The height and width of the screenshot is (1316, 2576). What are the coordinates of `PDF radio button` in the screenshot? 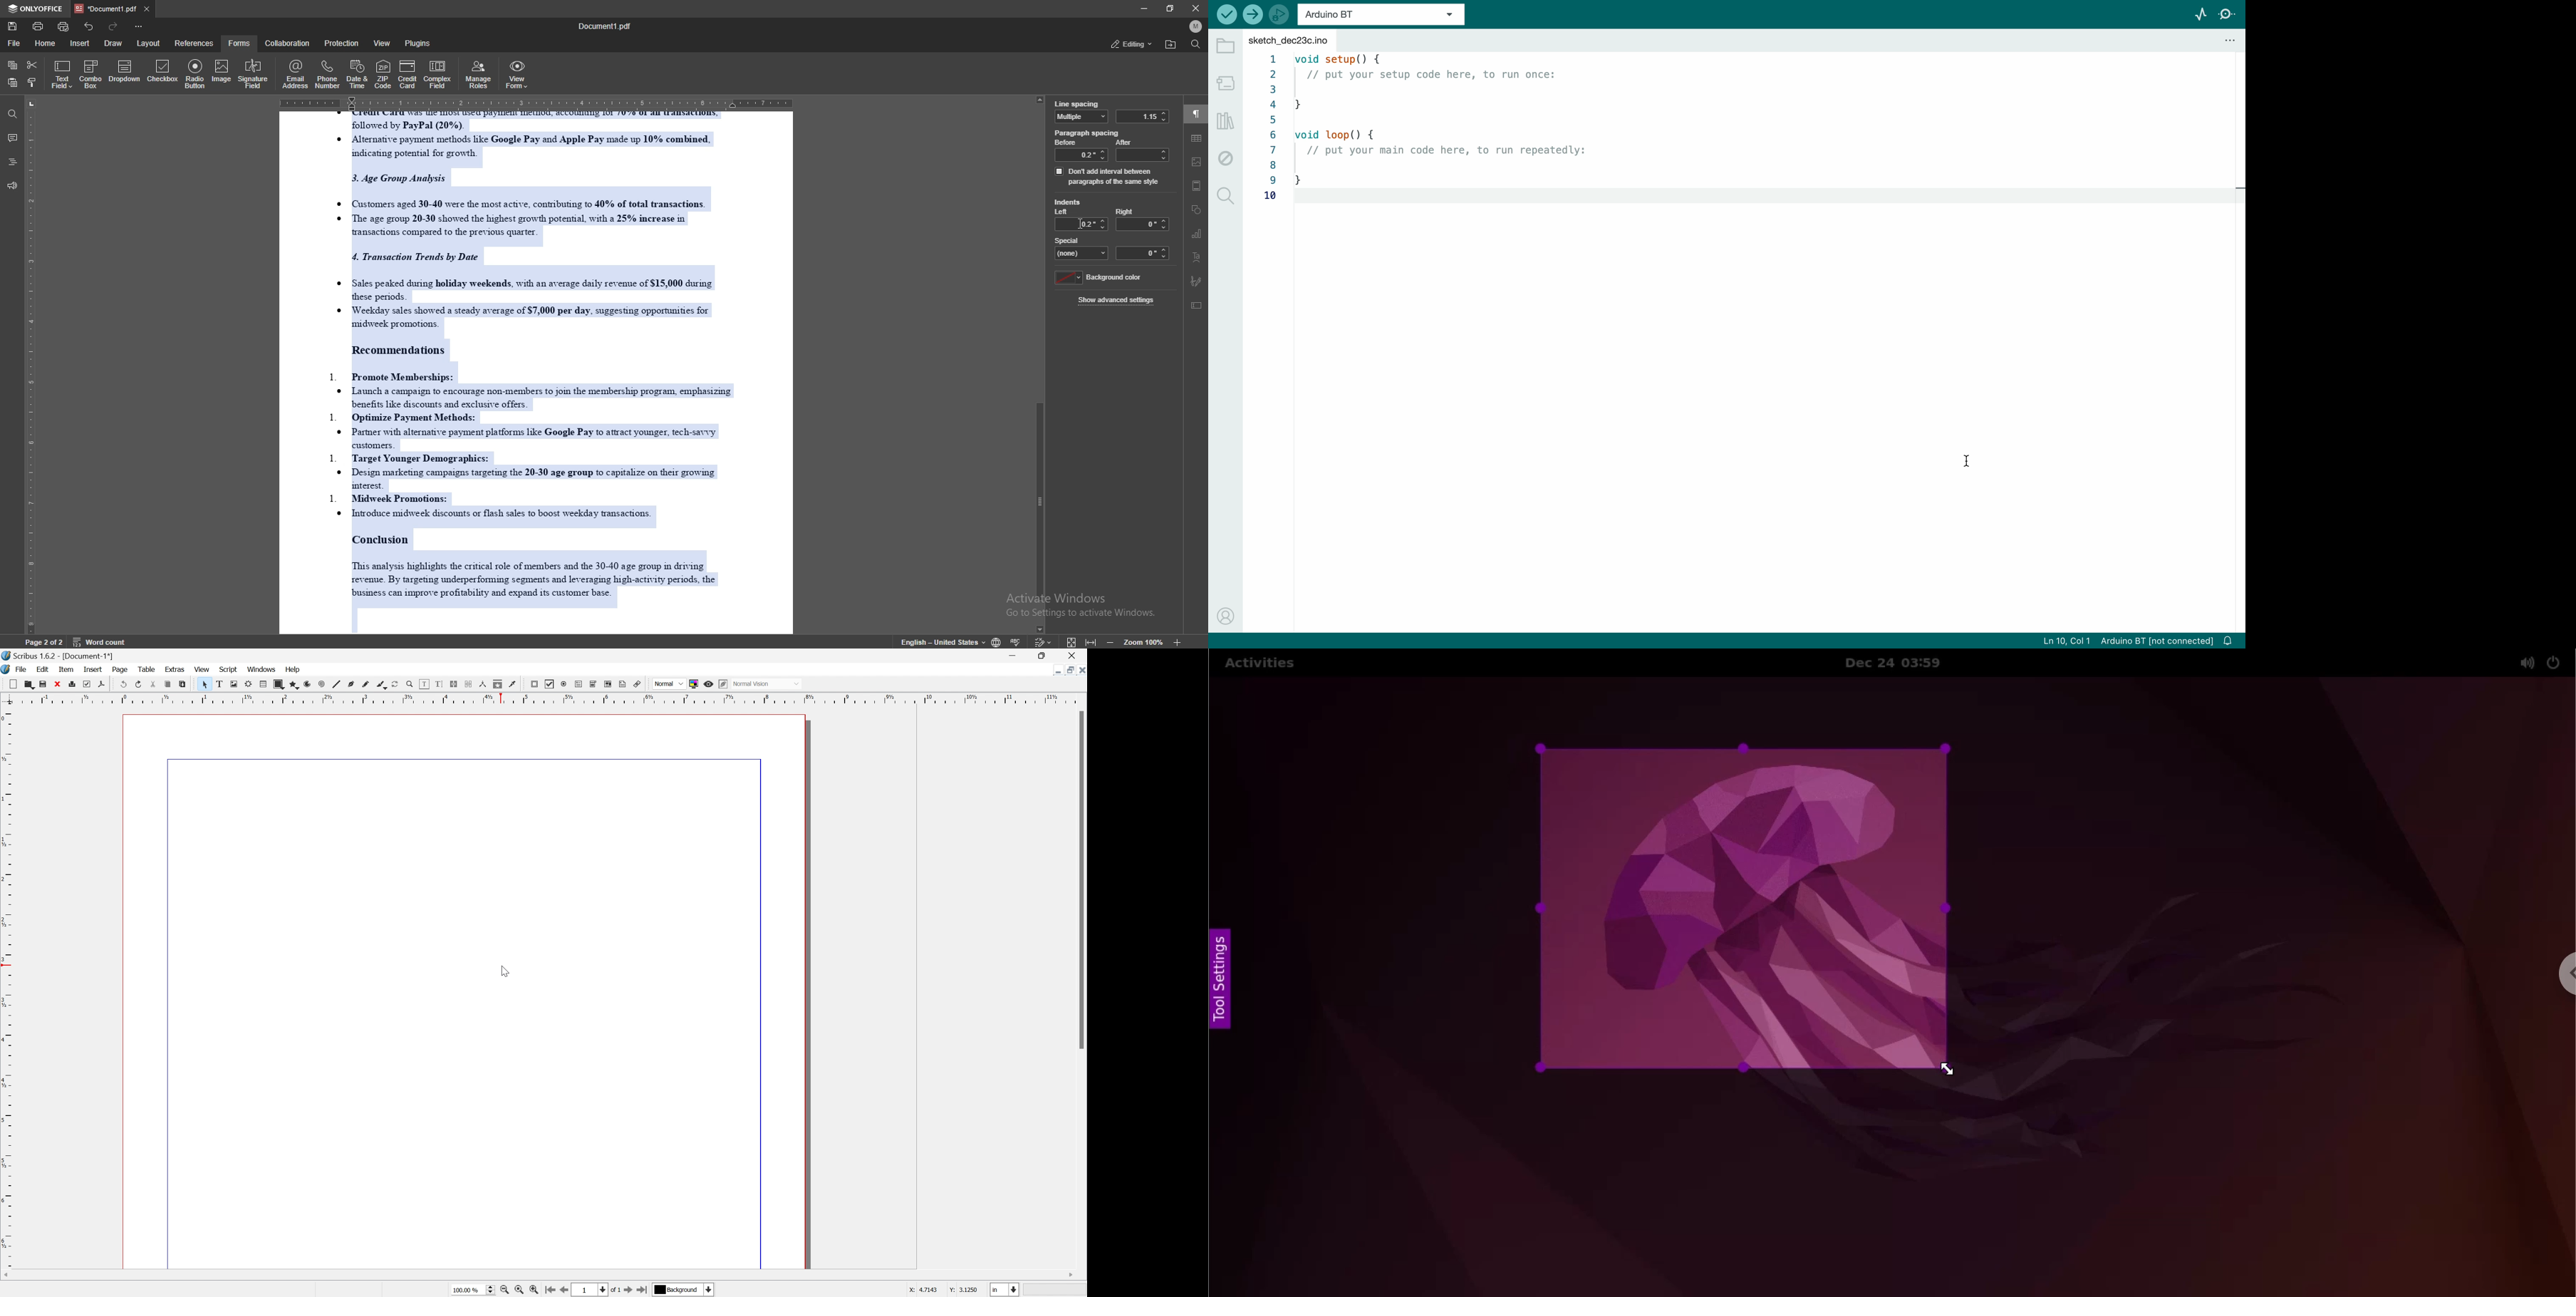 It's located at (564, 684).